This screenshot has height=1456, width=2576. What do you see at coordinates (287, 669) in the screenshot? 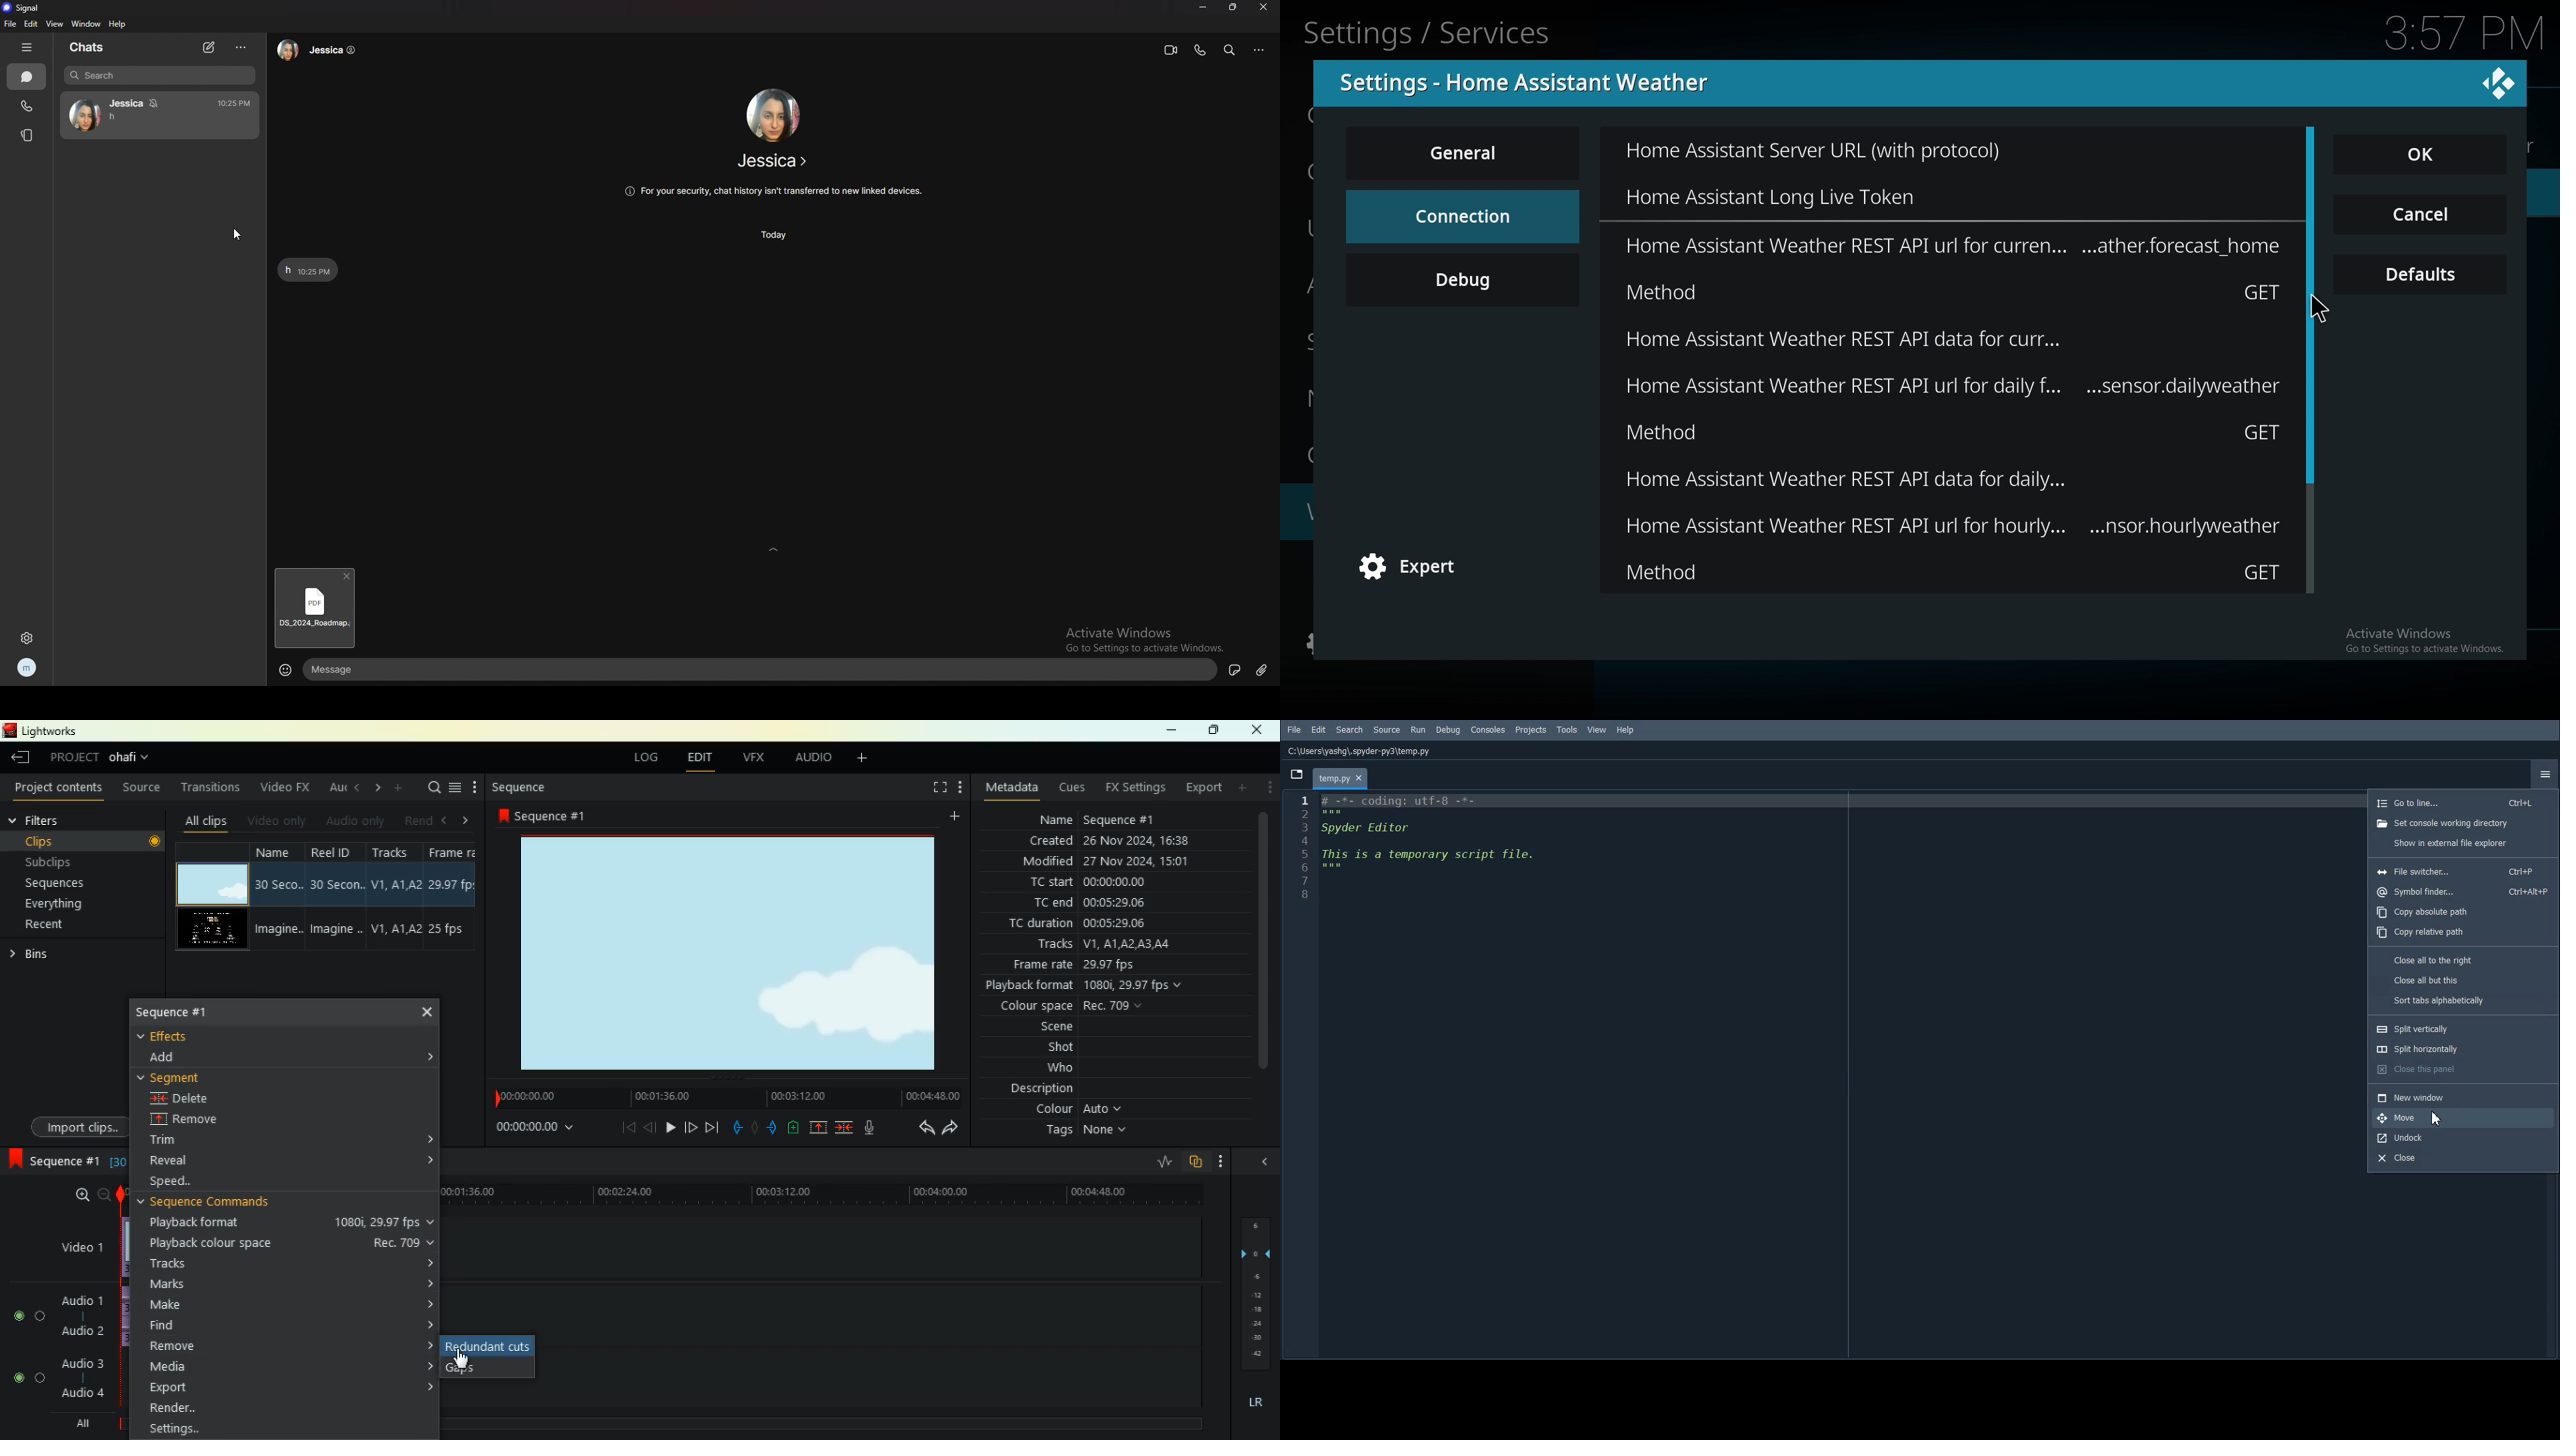
I see `emoji` at bounding box center [287, 669].